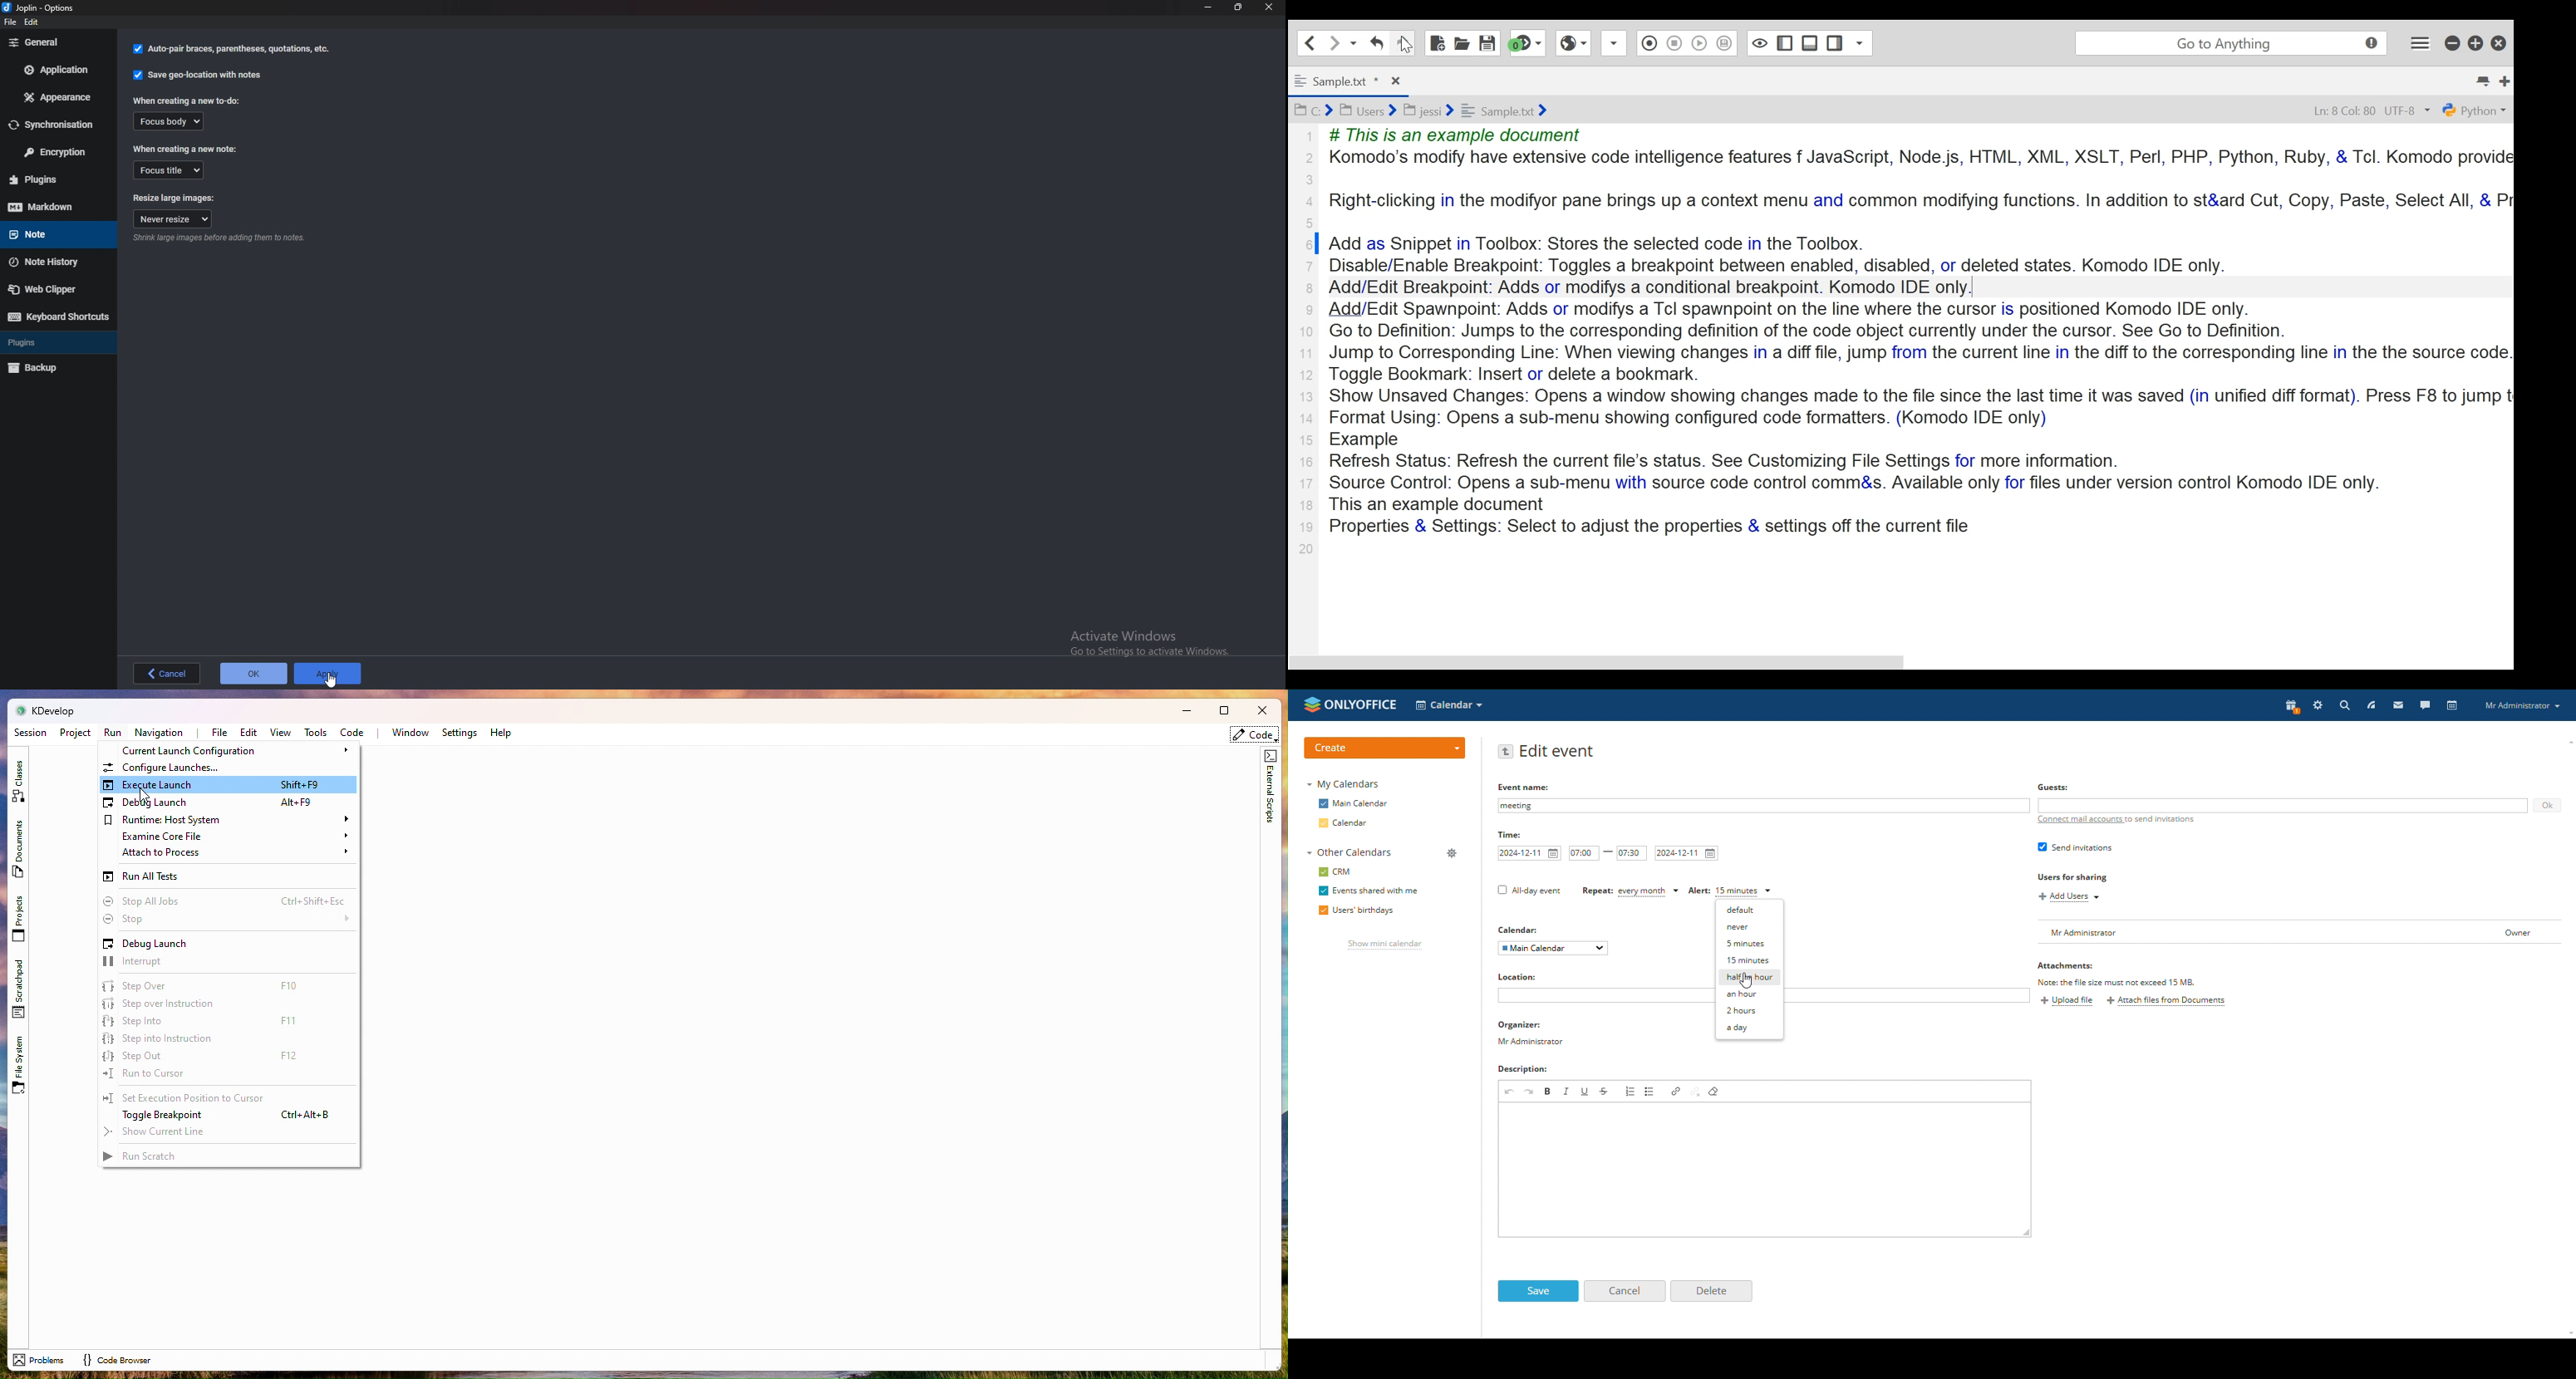 Image resolution: width=2576 pixels, height=1400 pixels. Describe the element at coordinates (36, 23) in the screenshot. I see `edit` at that location.